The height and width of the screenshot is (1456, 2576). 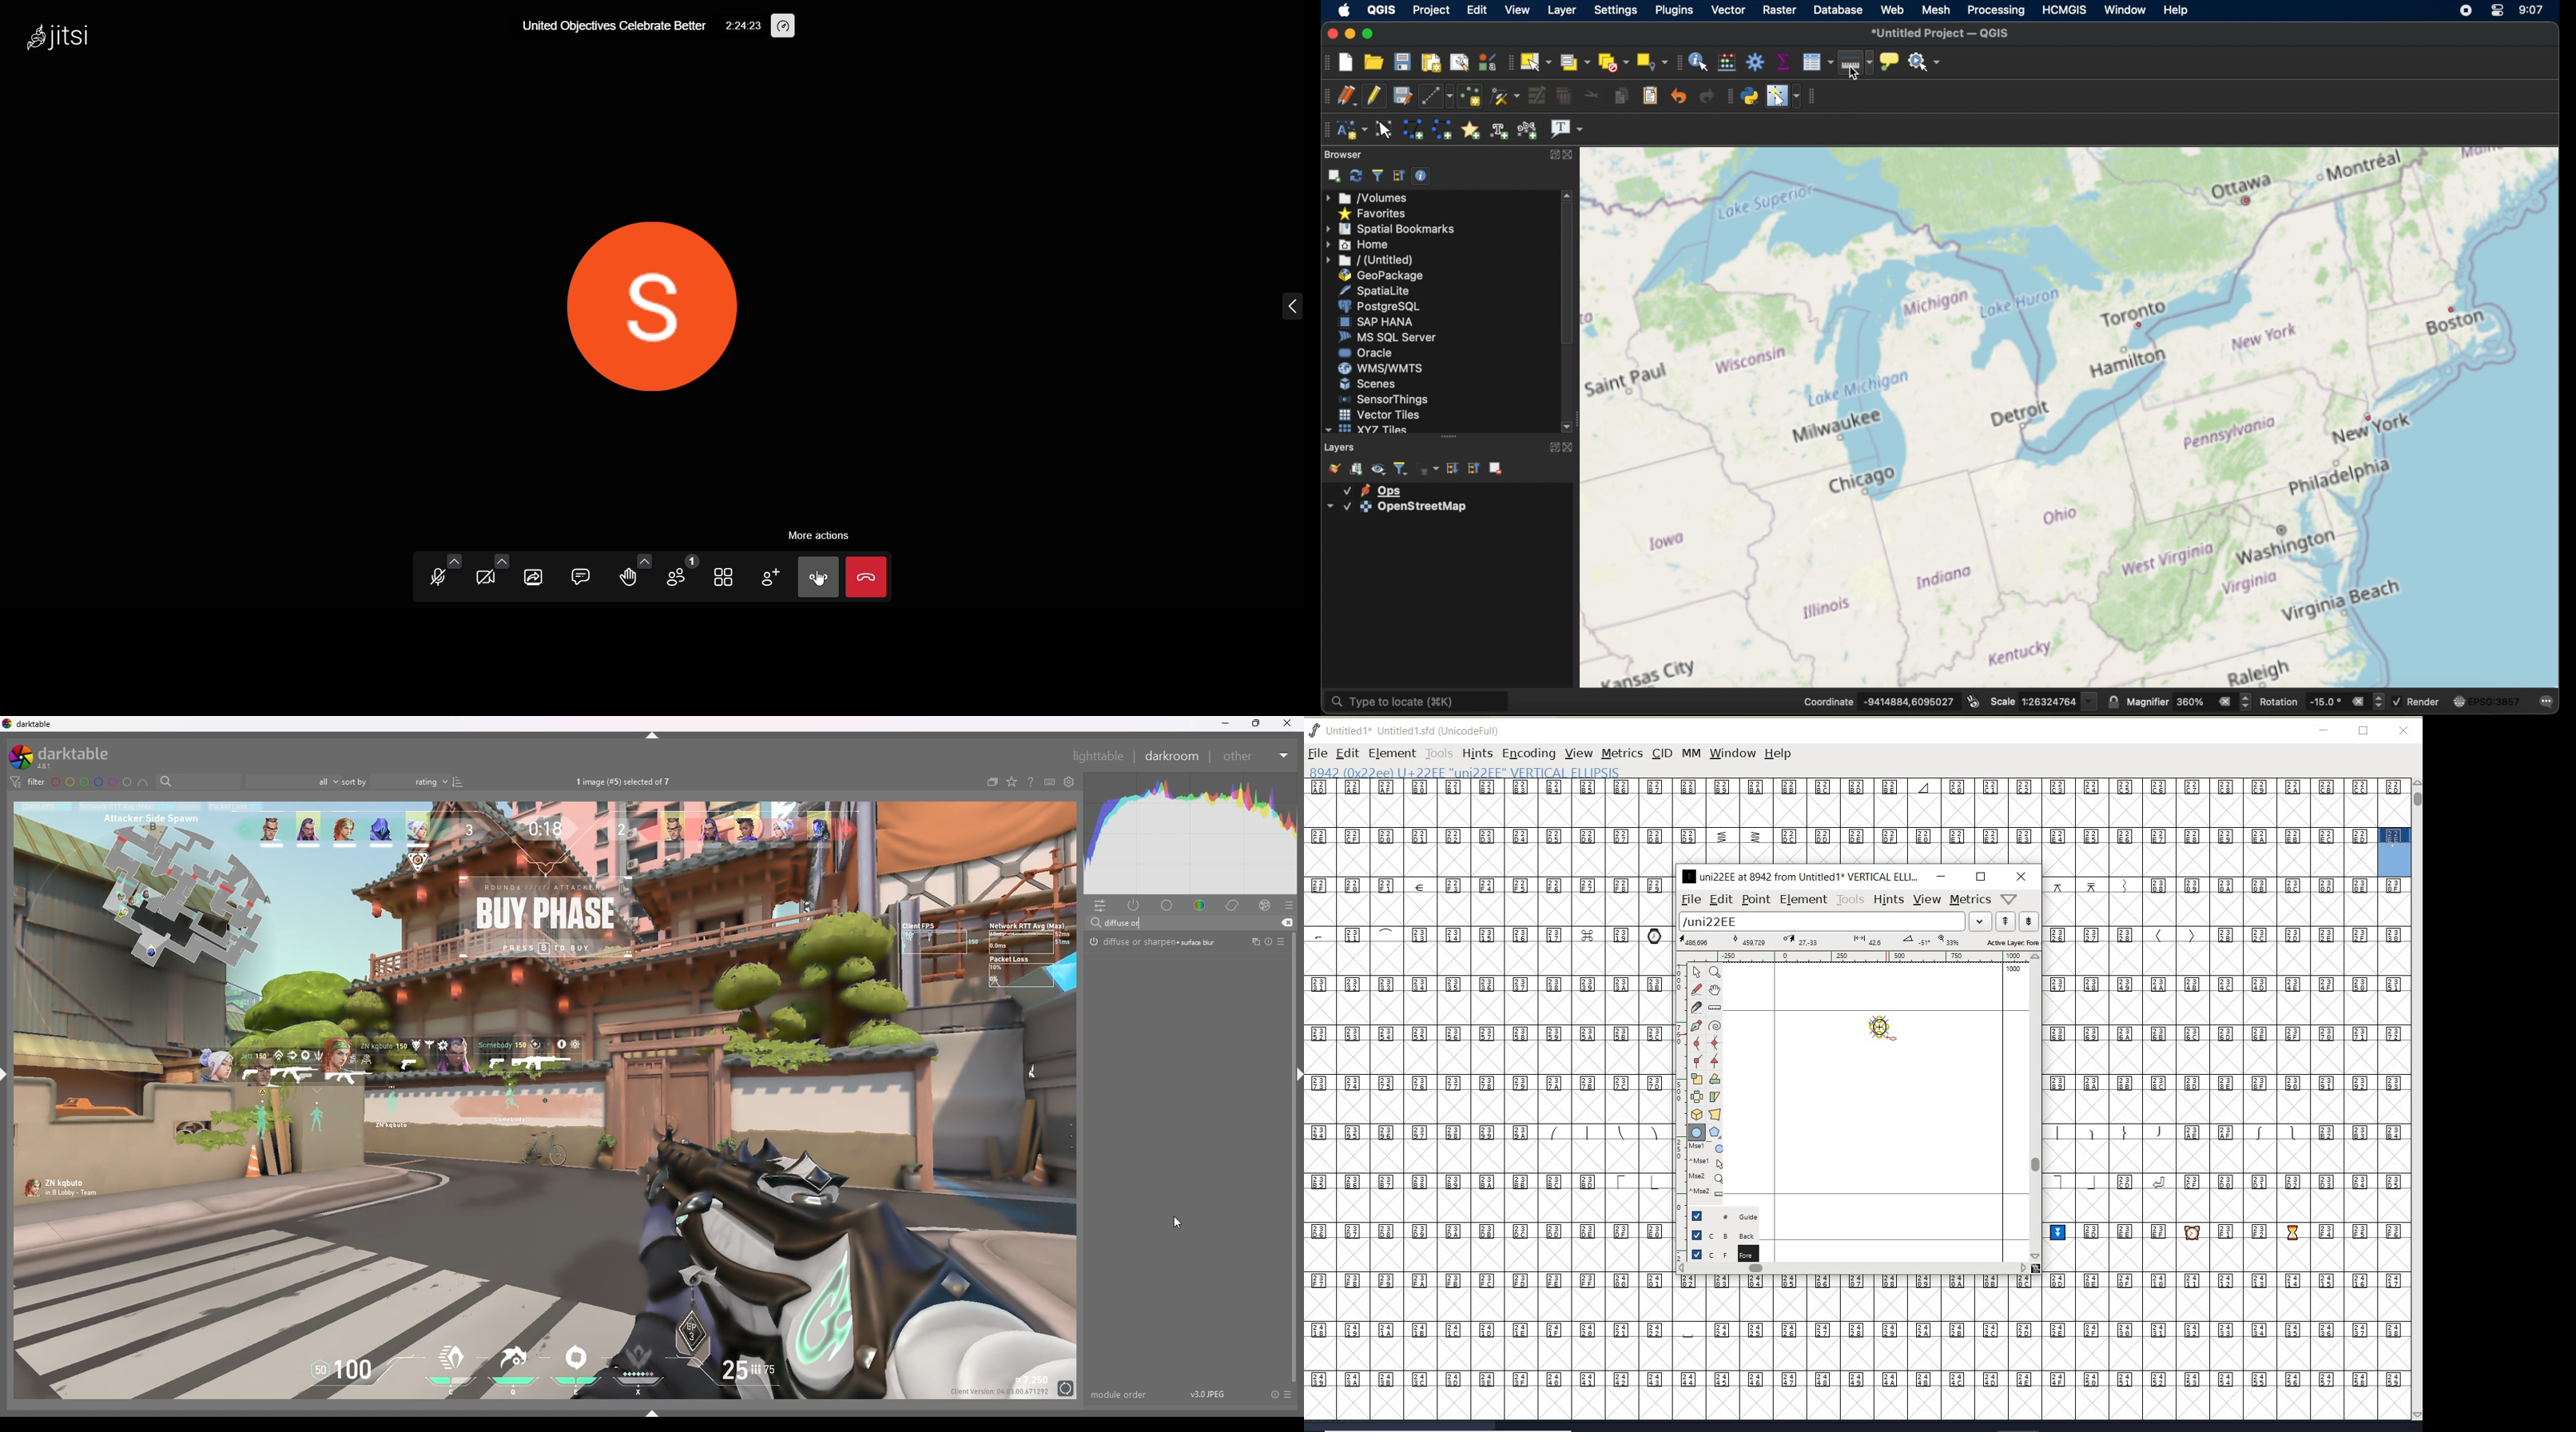 What do you see at coordinates (1294, 1155) in the screenshot?
I see `scroll bar` at bounding box center [1294, 1155].